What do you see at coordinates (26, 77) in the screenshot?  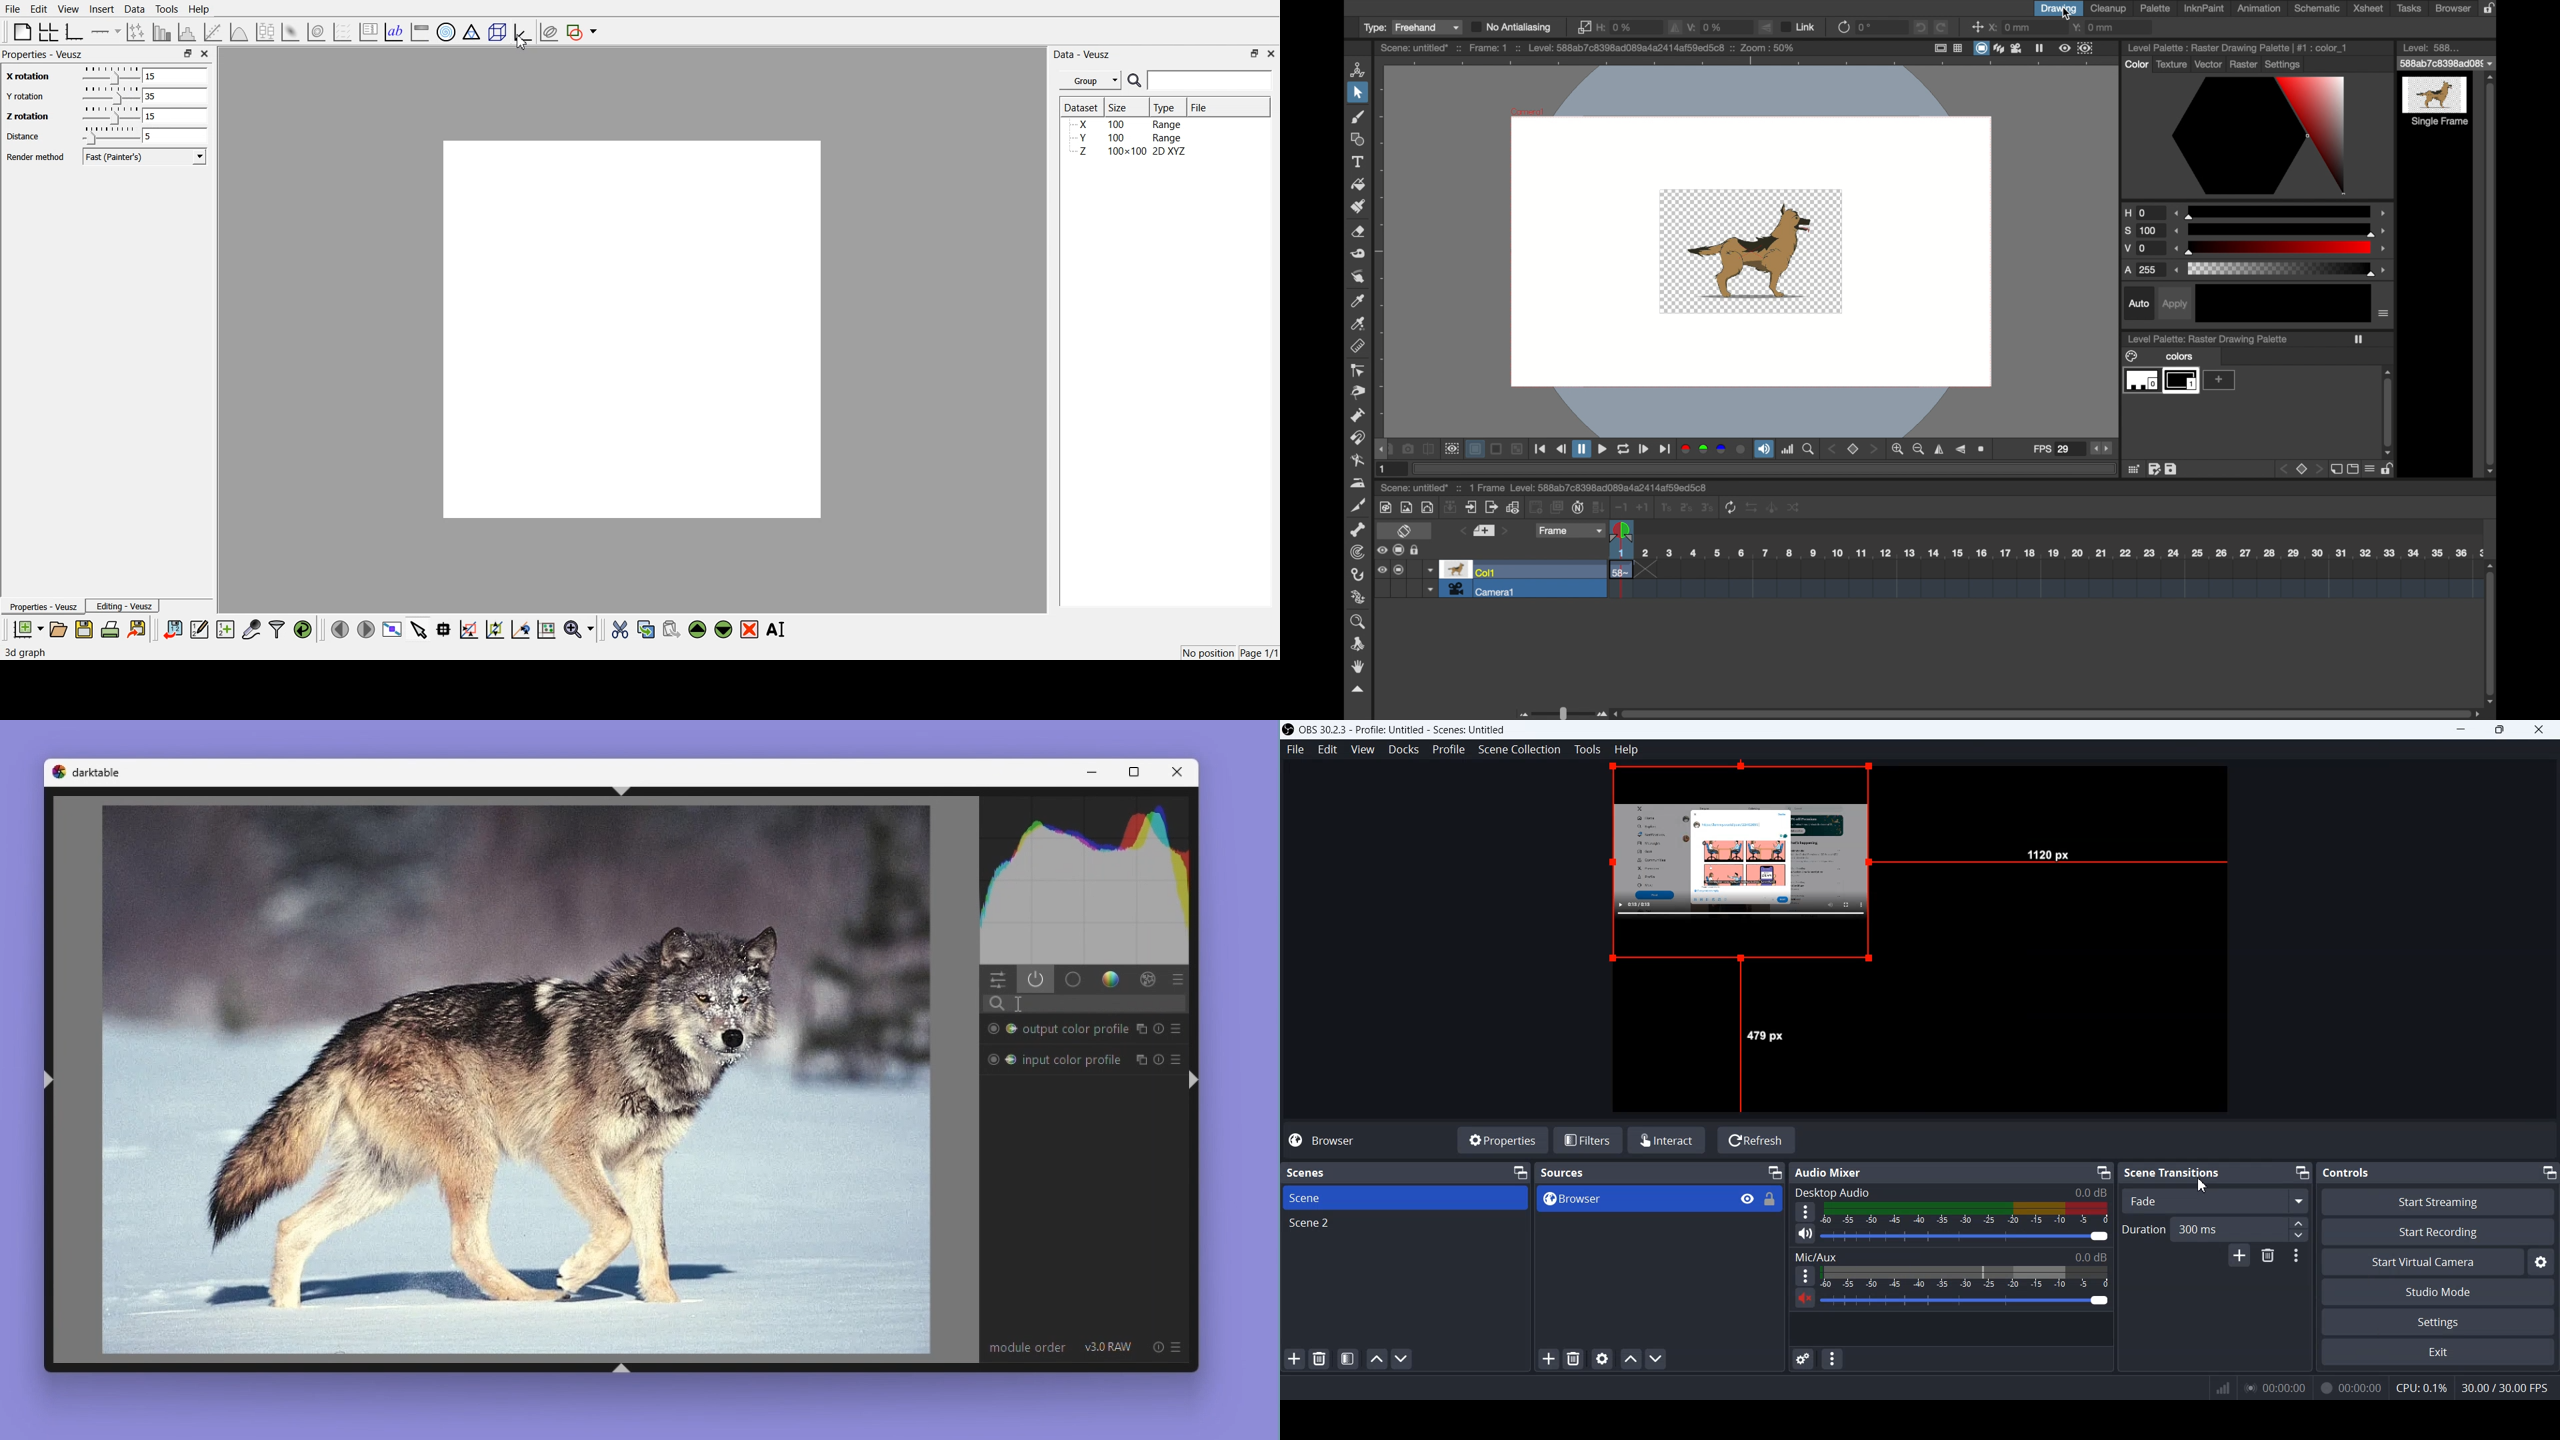 I see `X rotation` at bounding box center [26, 77].